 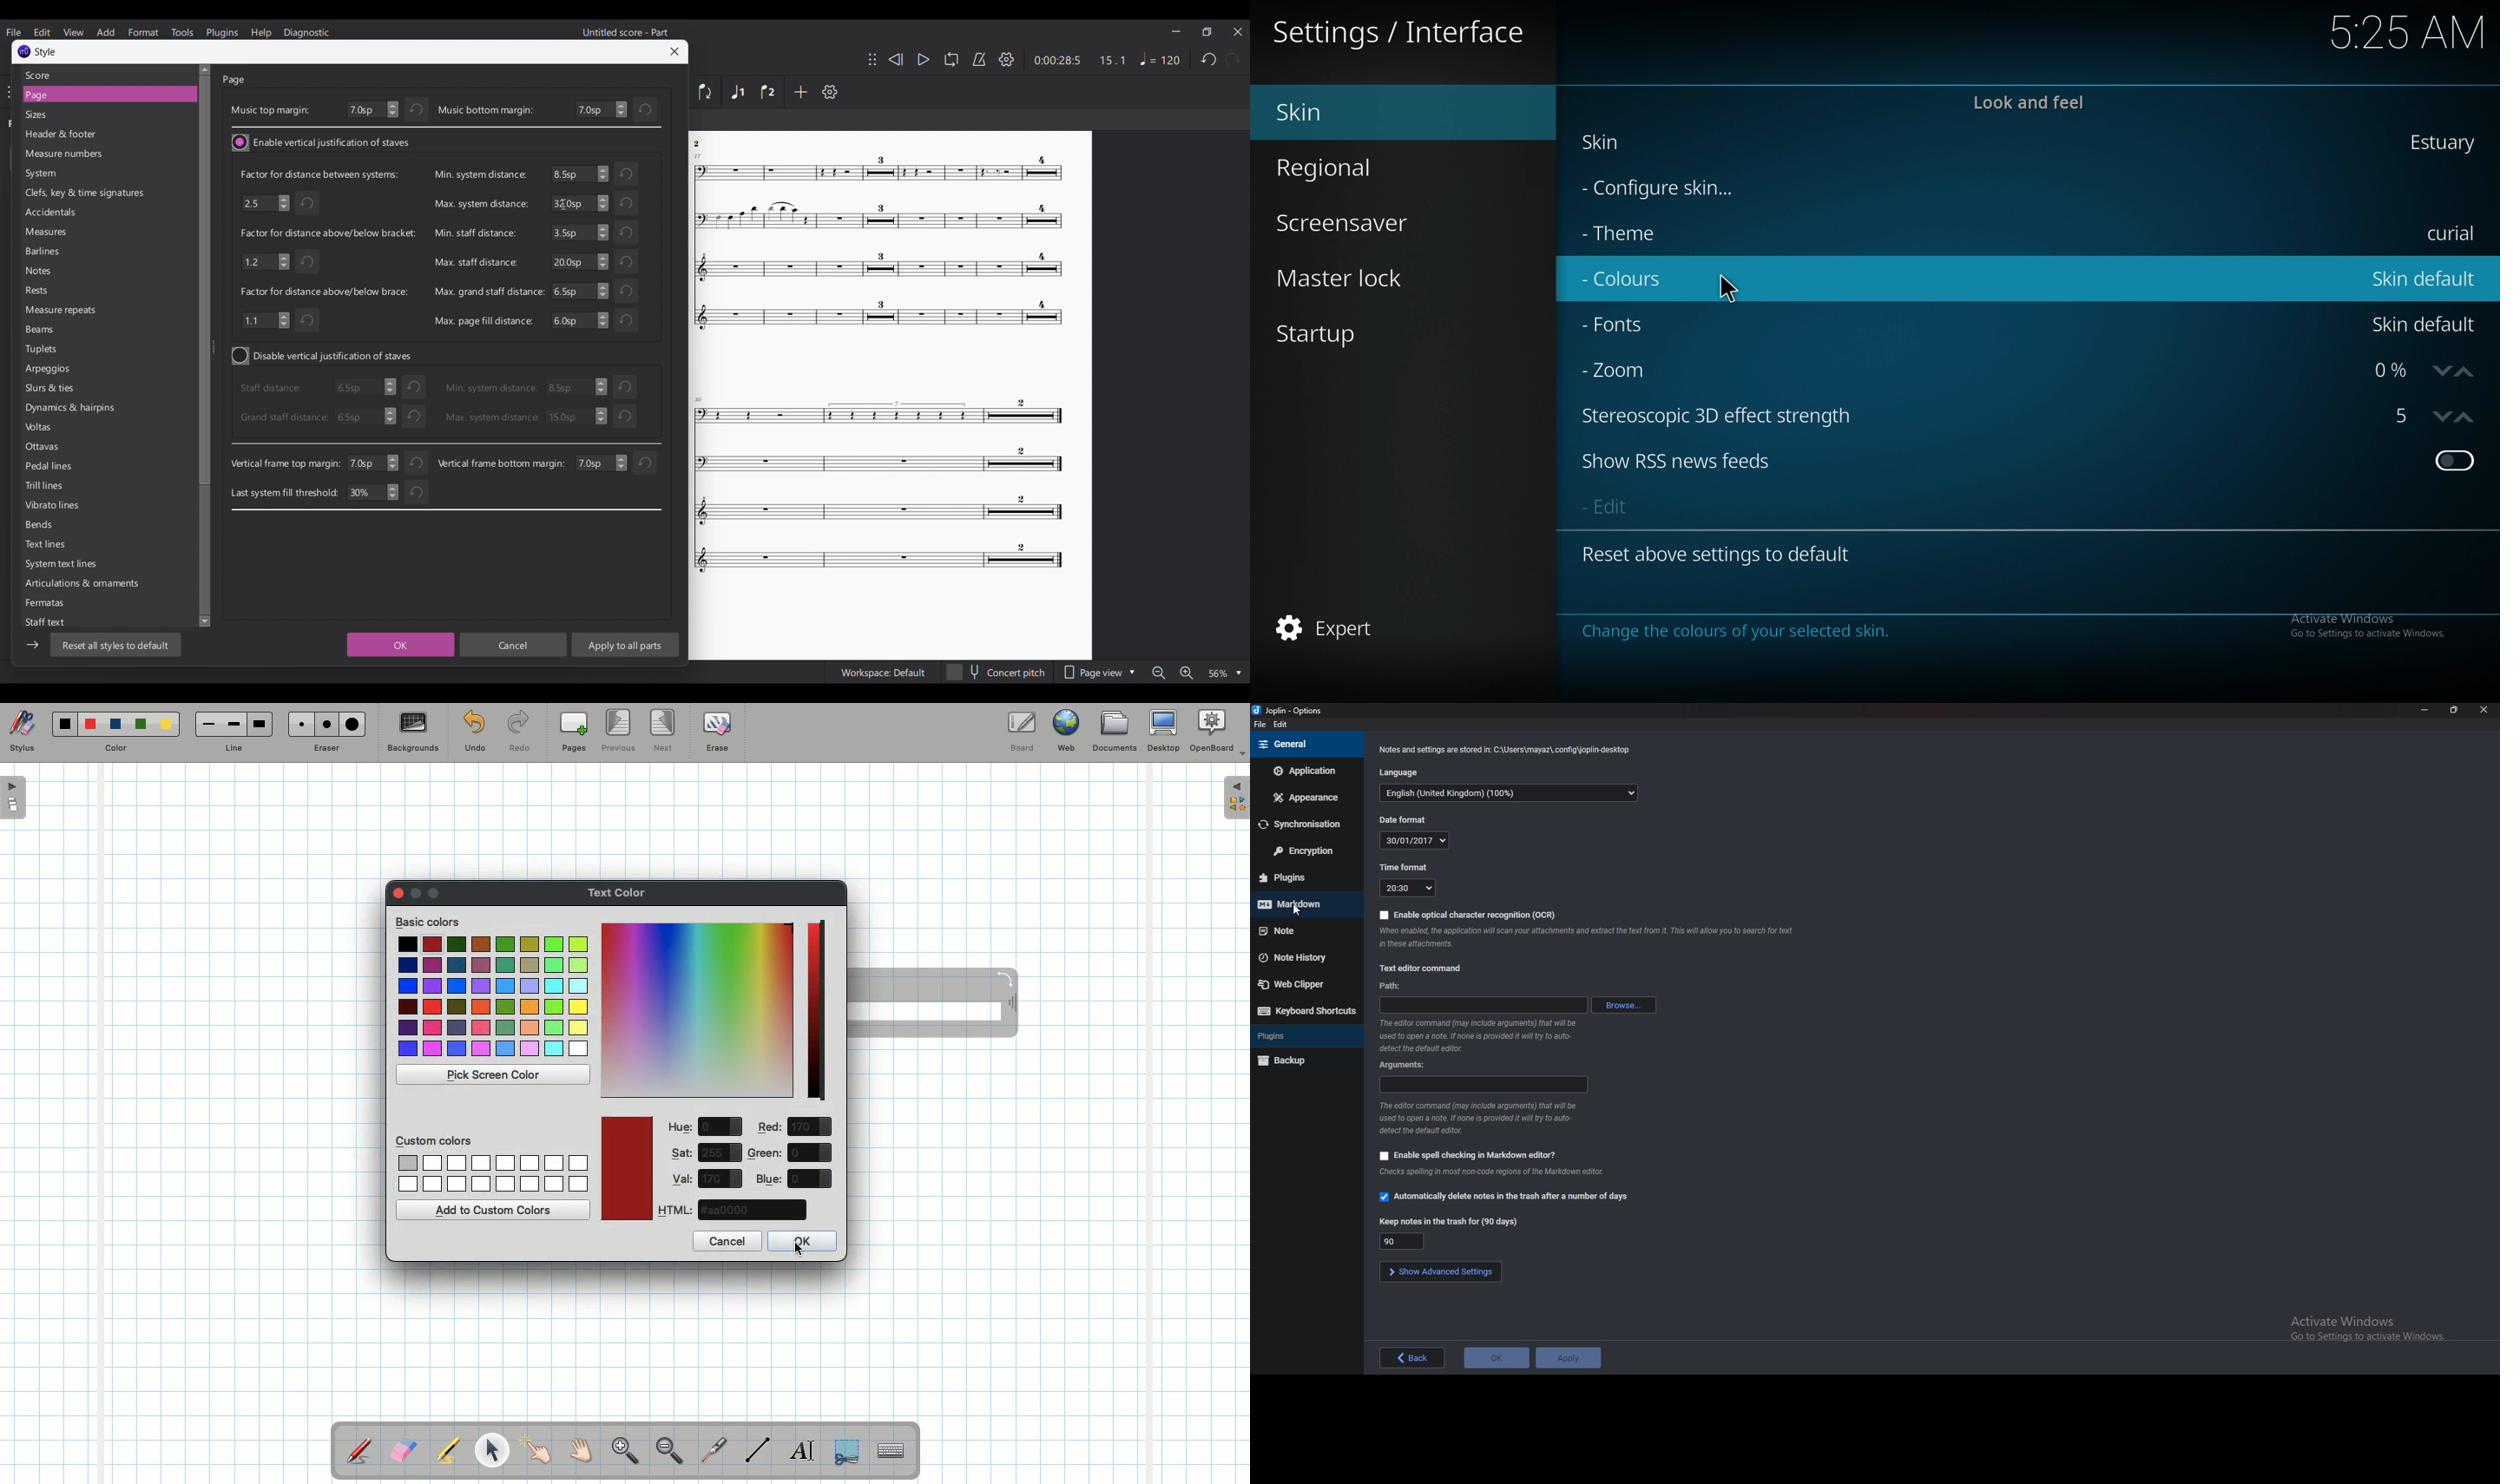 What do you see at coordinates (102, 75) in the screenshot?
I see `Score` at bounding box center [102, 75].